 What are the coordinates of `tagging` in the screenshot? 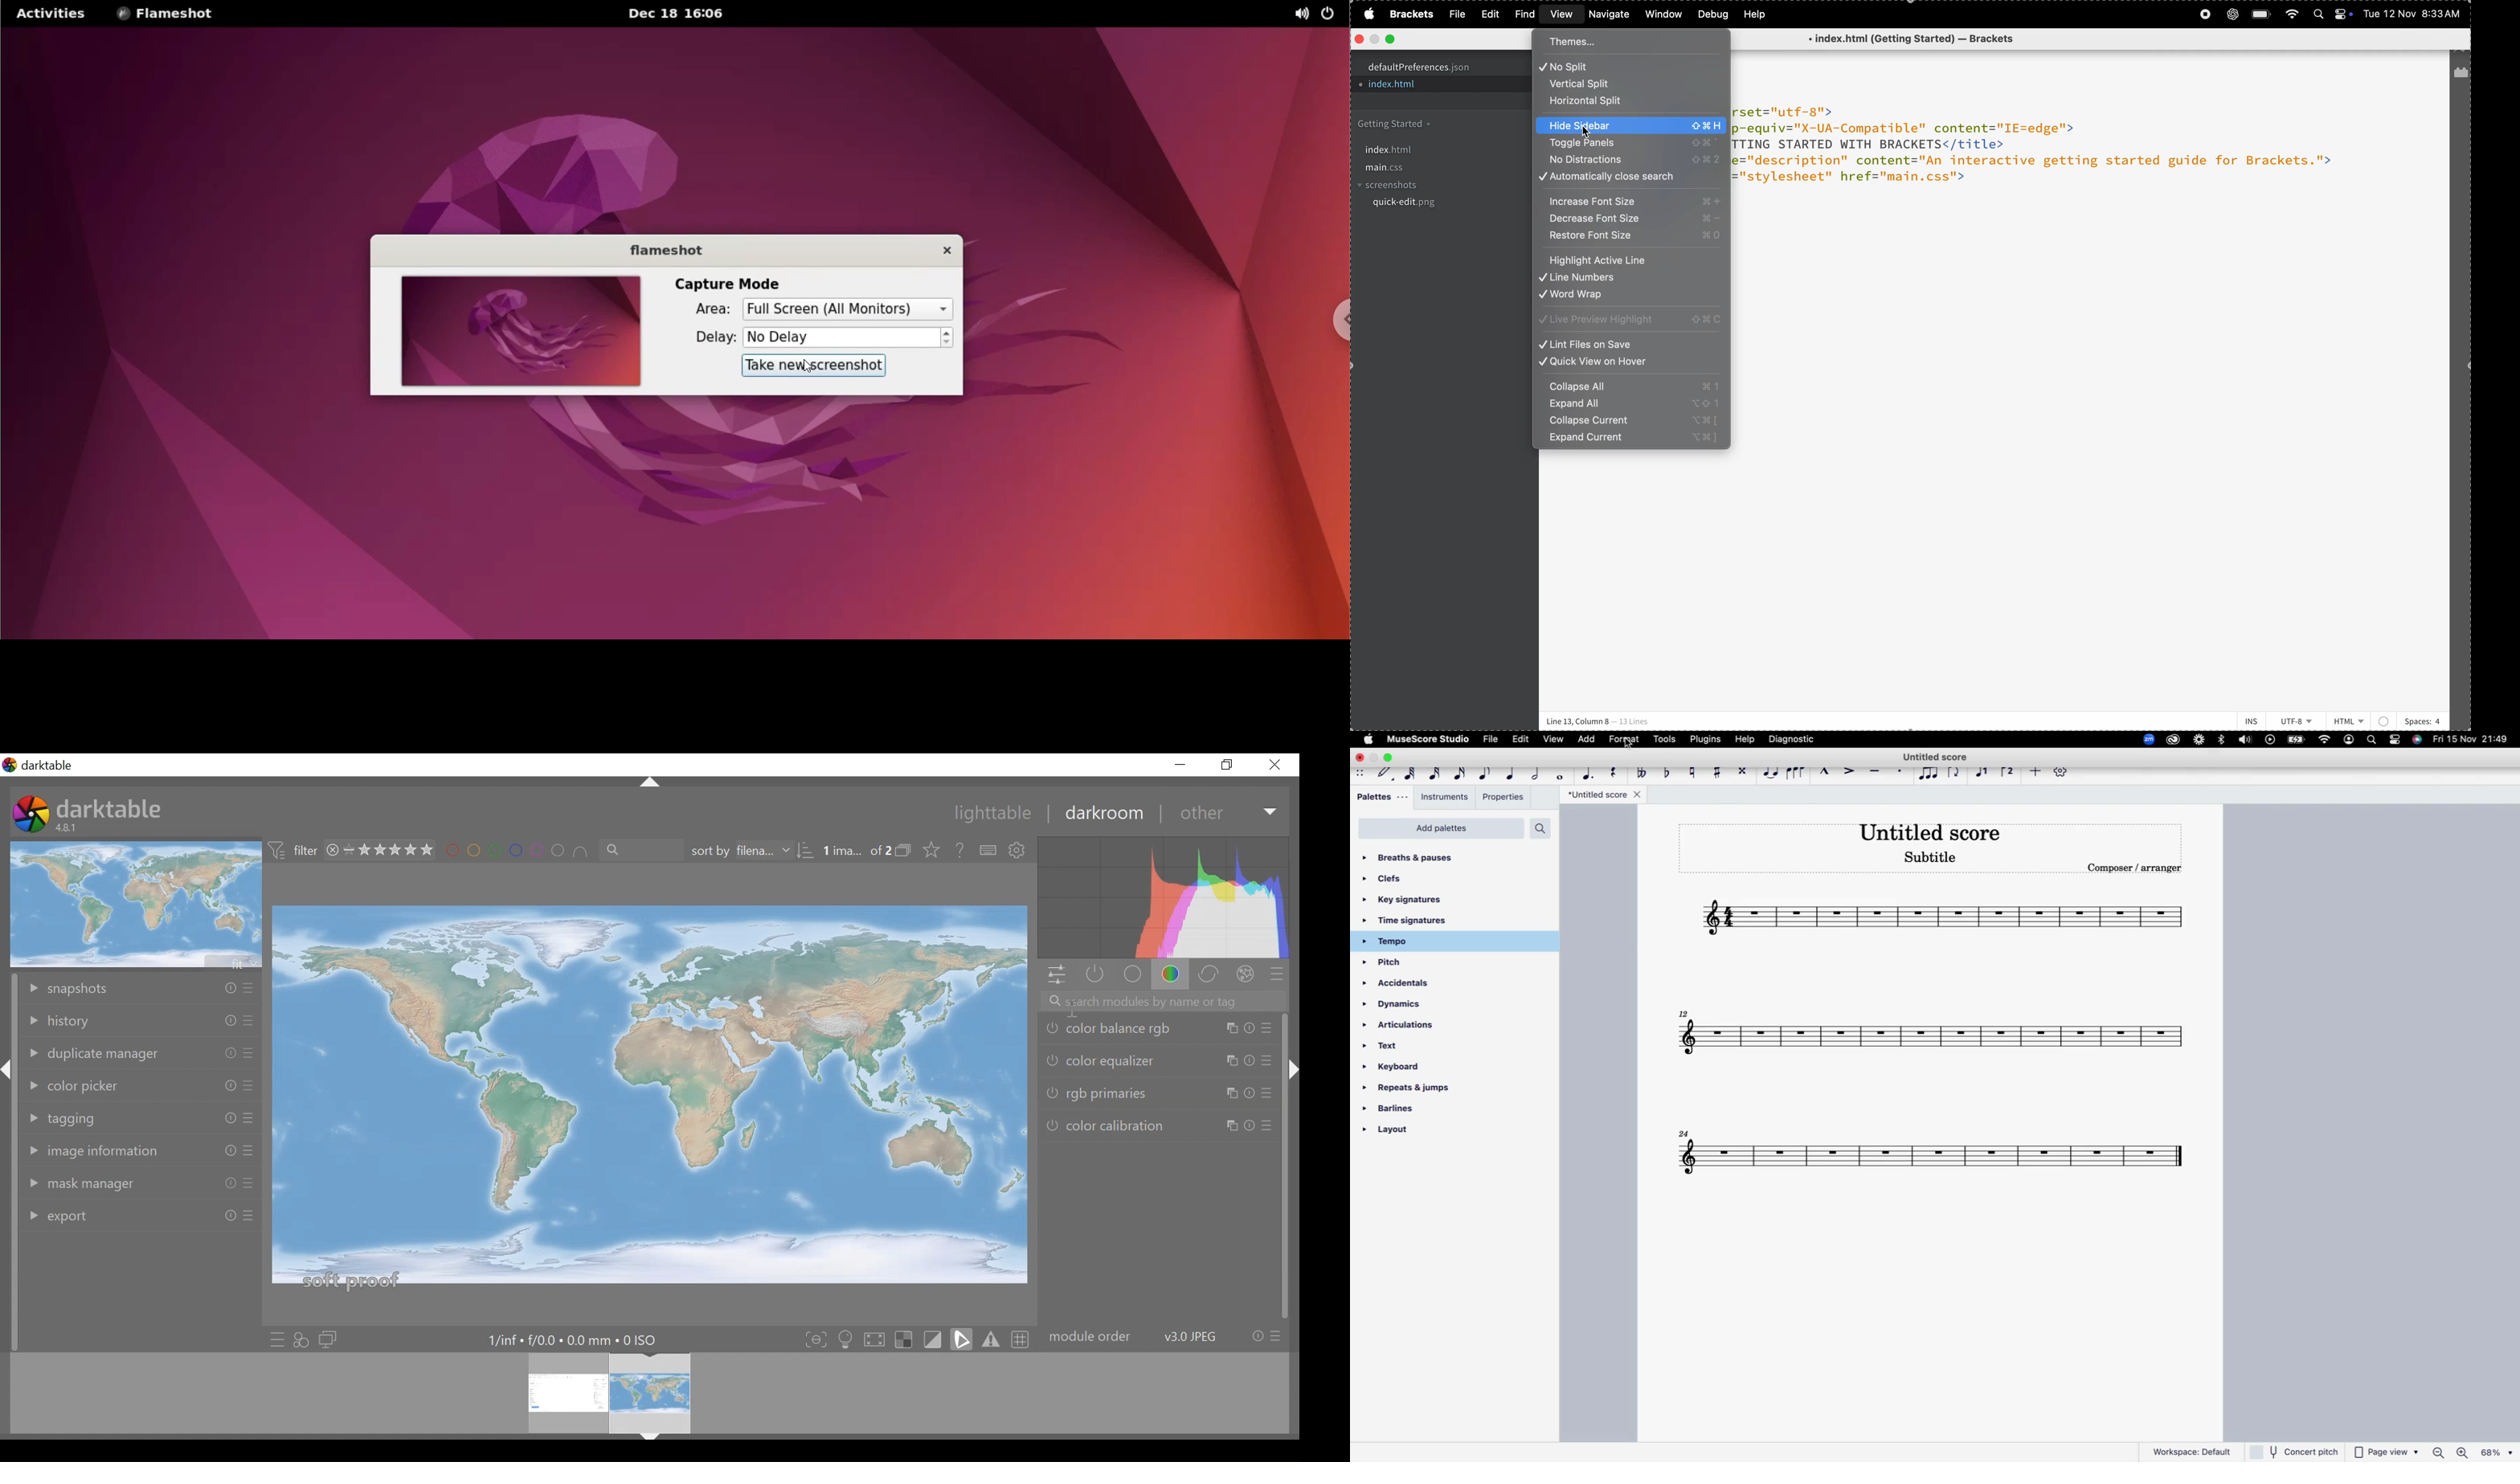 It's located at (95, 1116).